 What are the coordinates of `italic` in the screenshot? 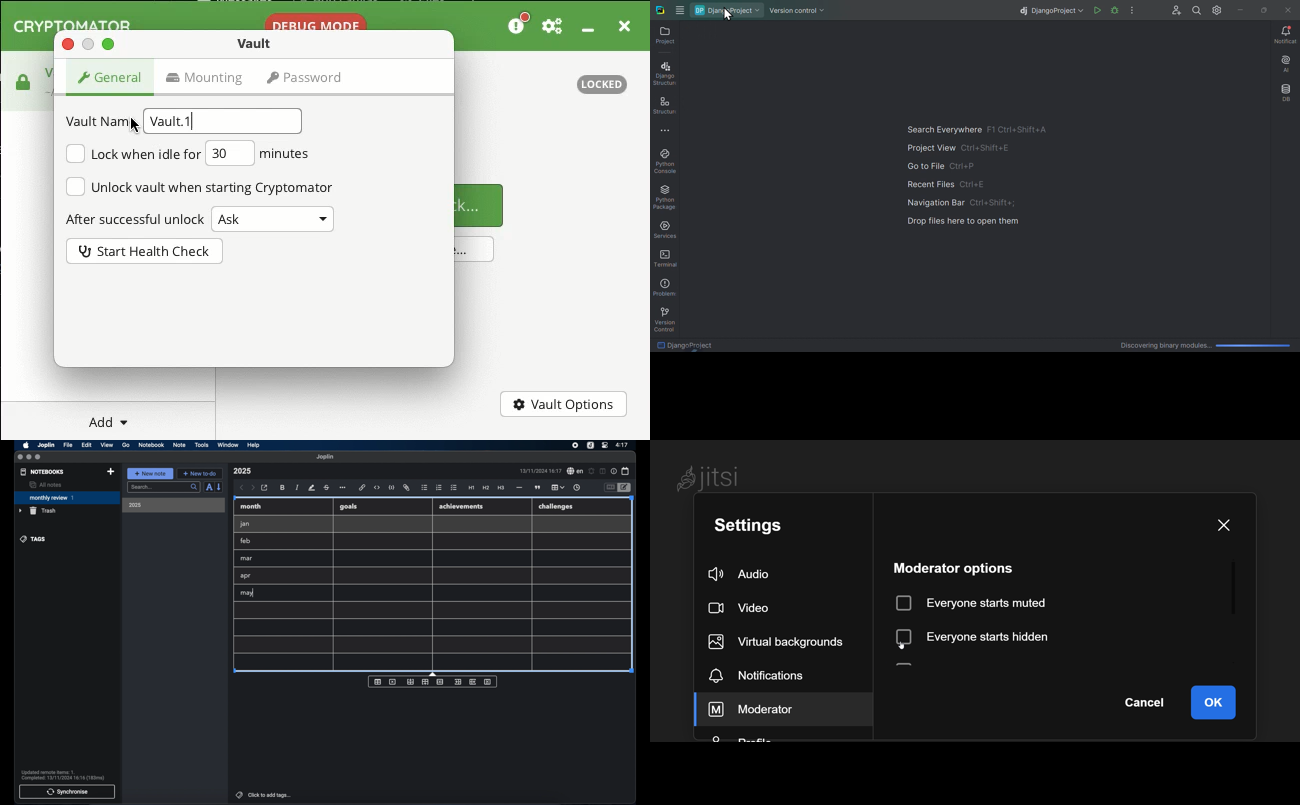 It's located at (297, 487).